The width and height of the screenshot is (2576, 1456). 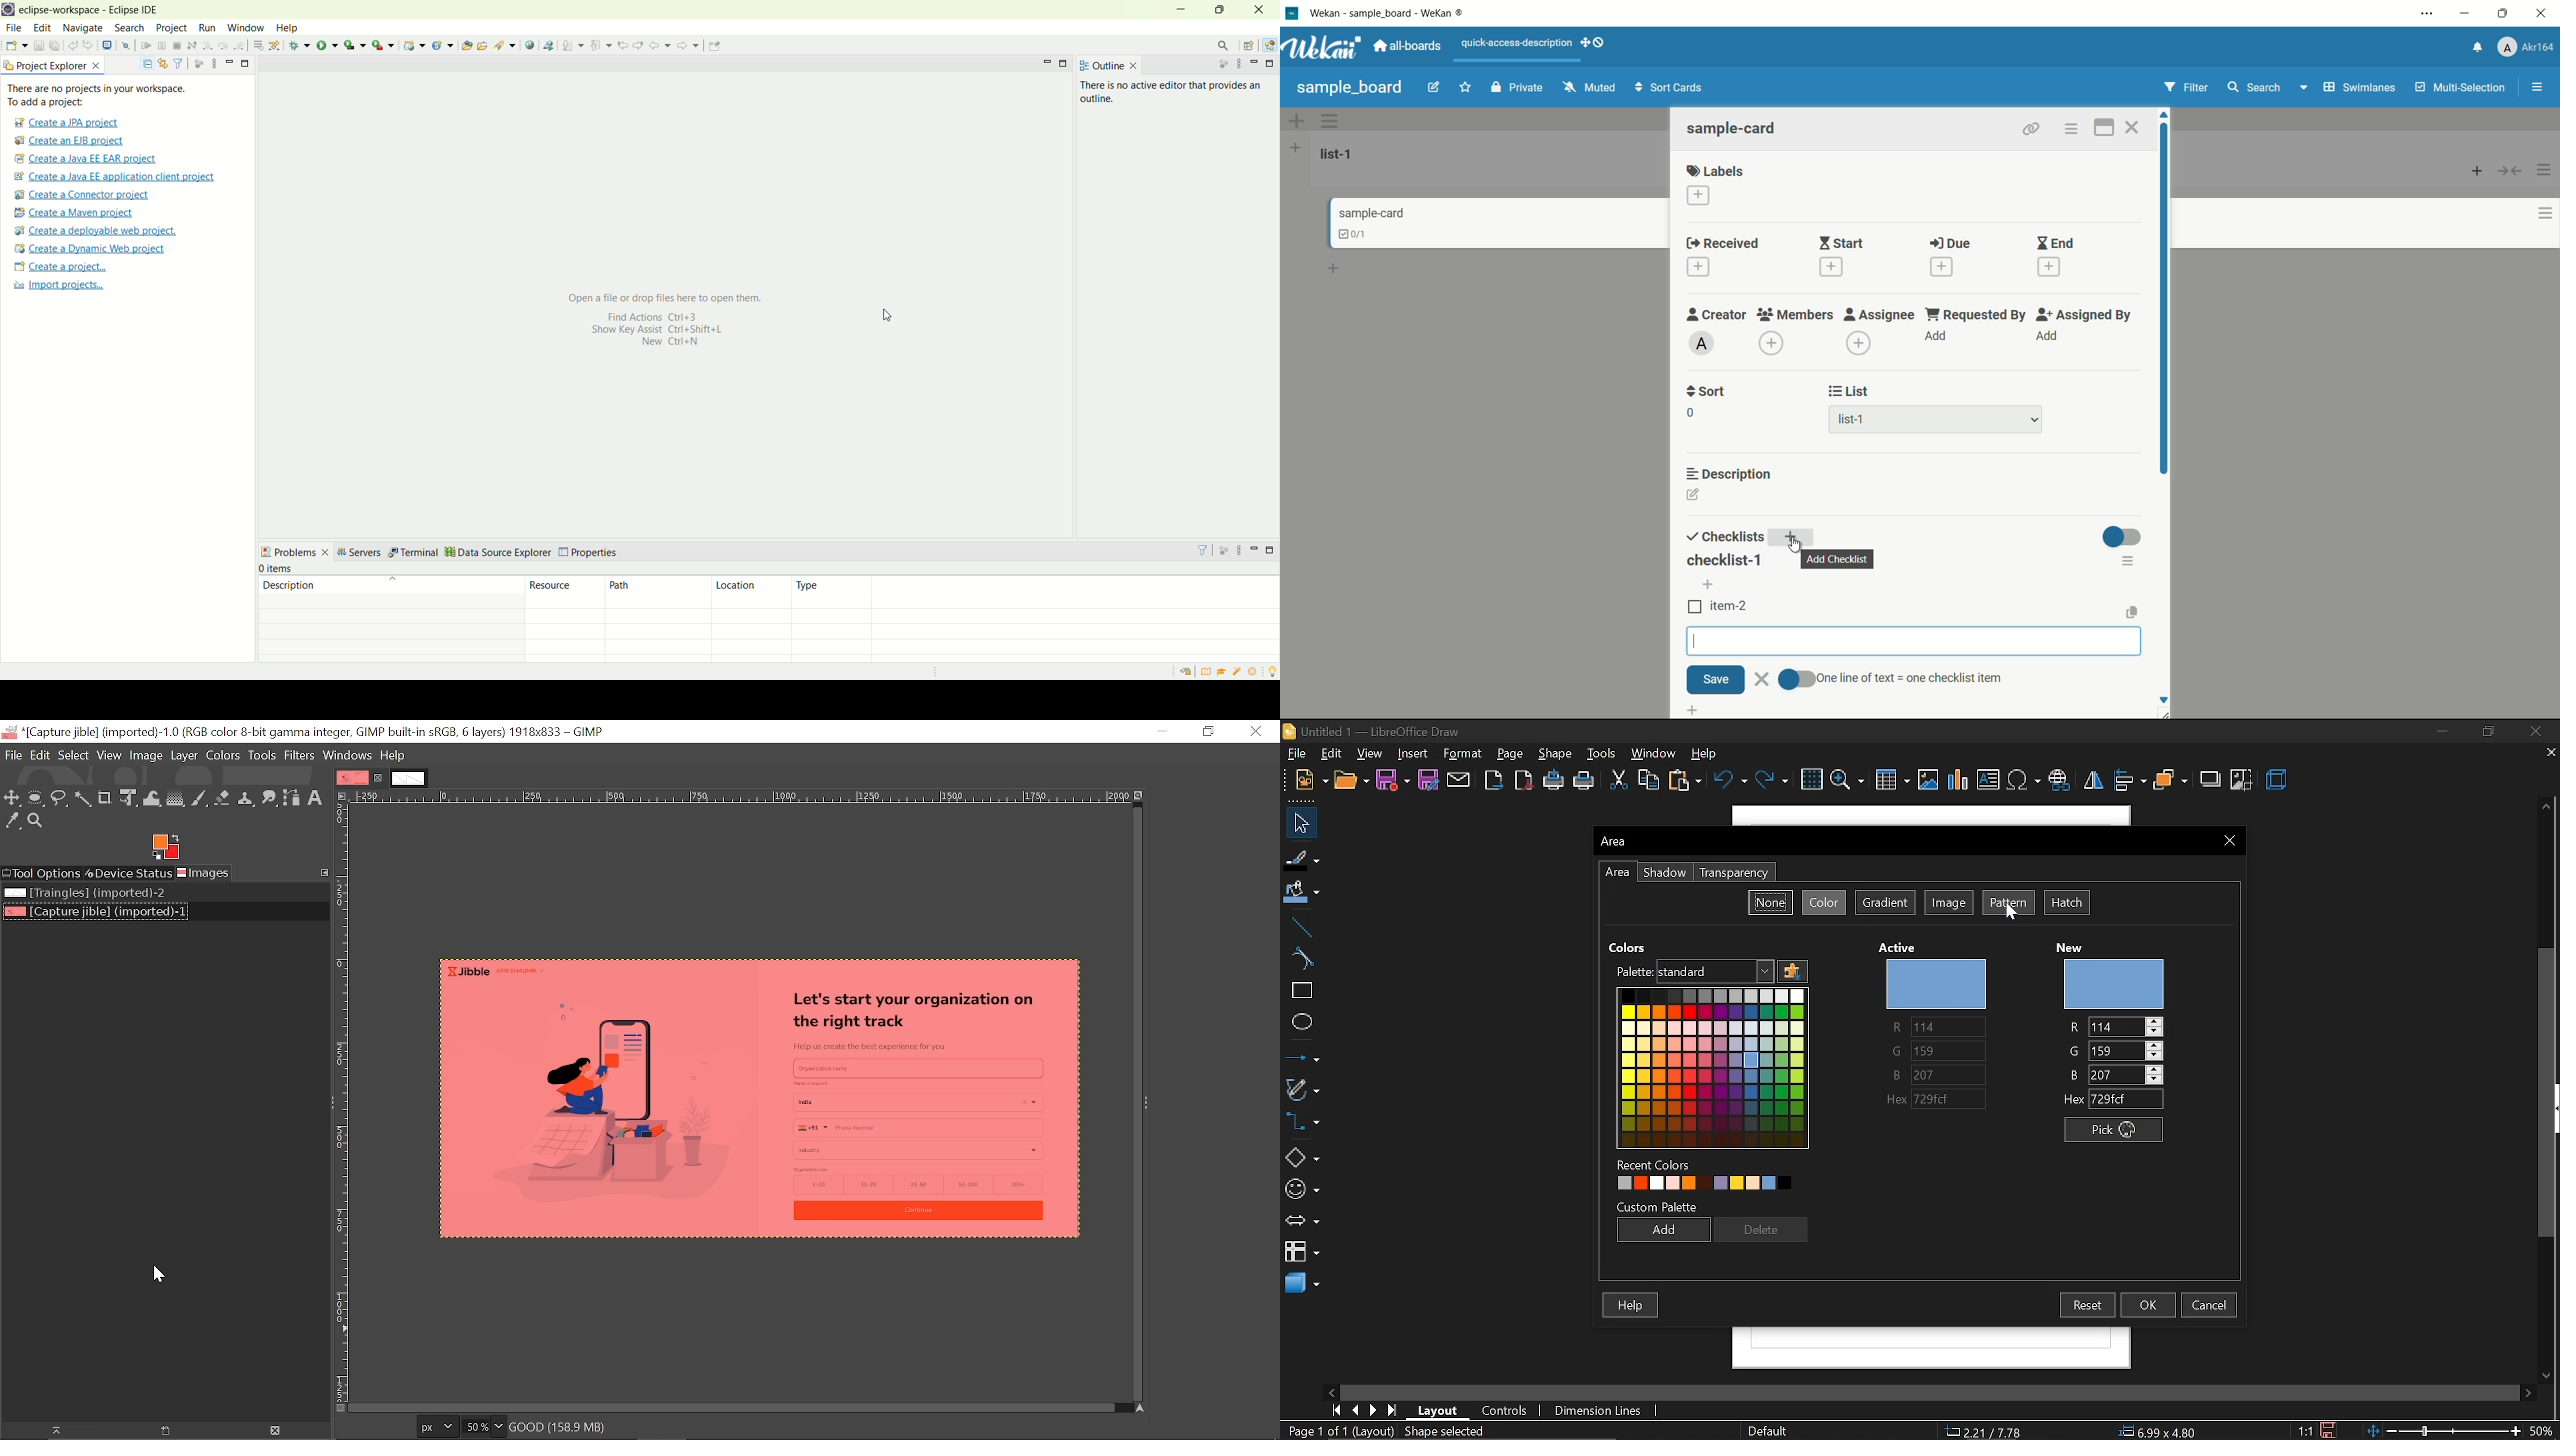 I want to click on pattern, so click(x=2008, y=903).